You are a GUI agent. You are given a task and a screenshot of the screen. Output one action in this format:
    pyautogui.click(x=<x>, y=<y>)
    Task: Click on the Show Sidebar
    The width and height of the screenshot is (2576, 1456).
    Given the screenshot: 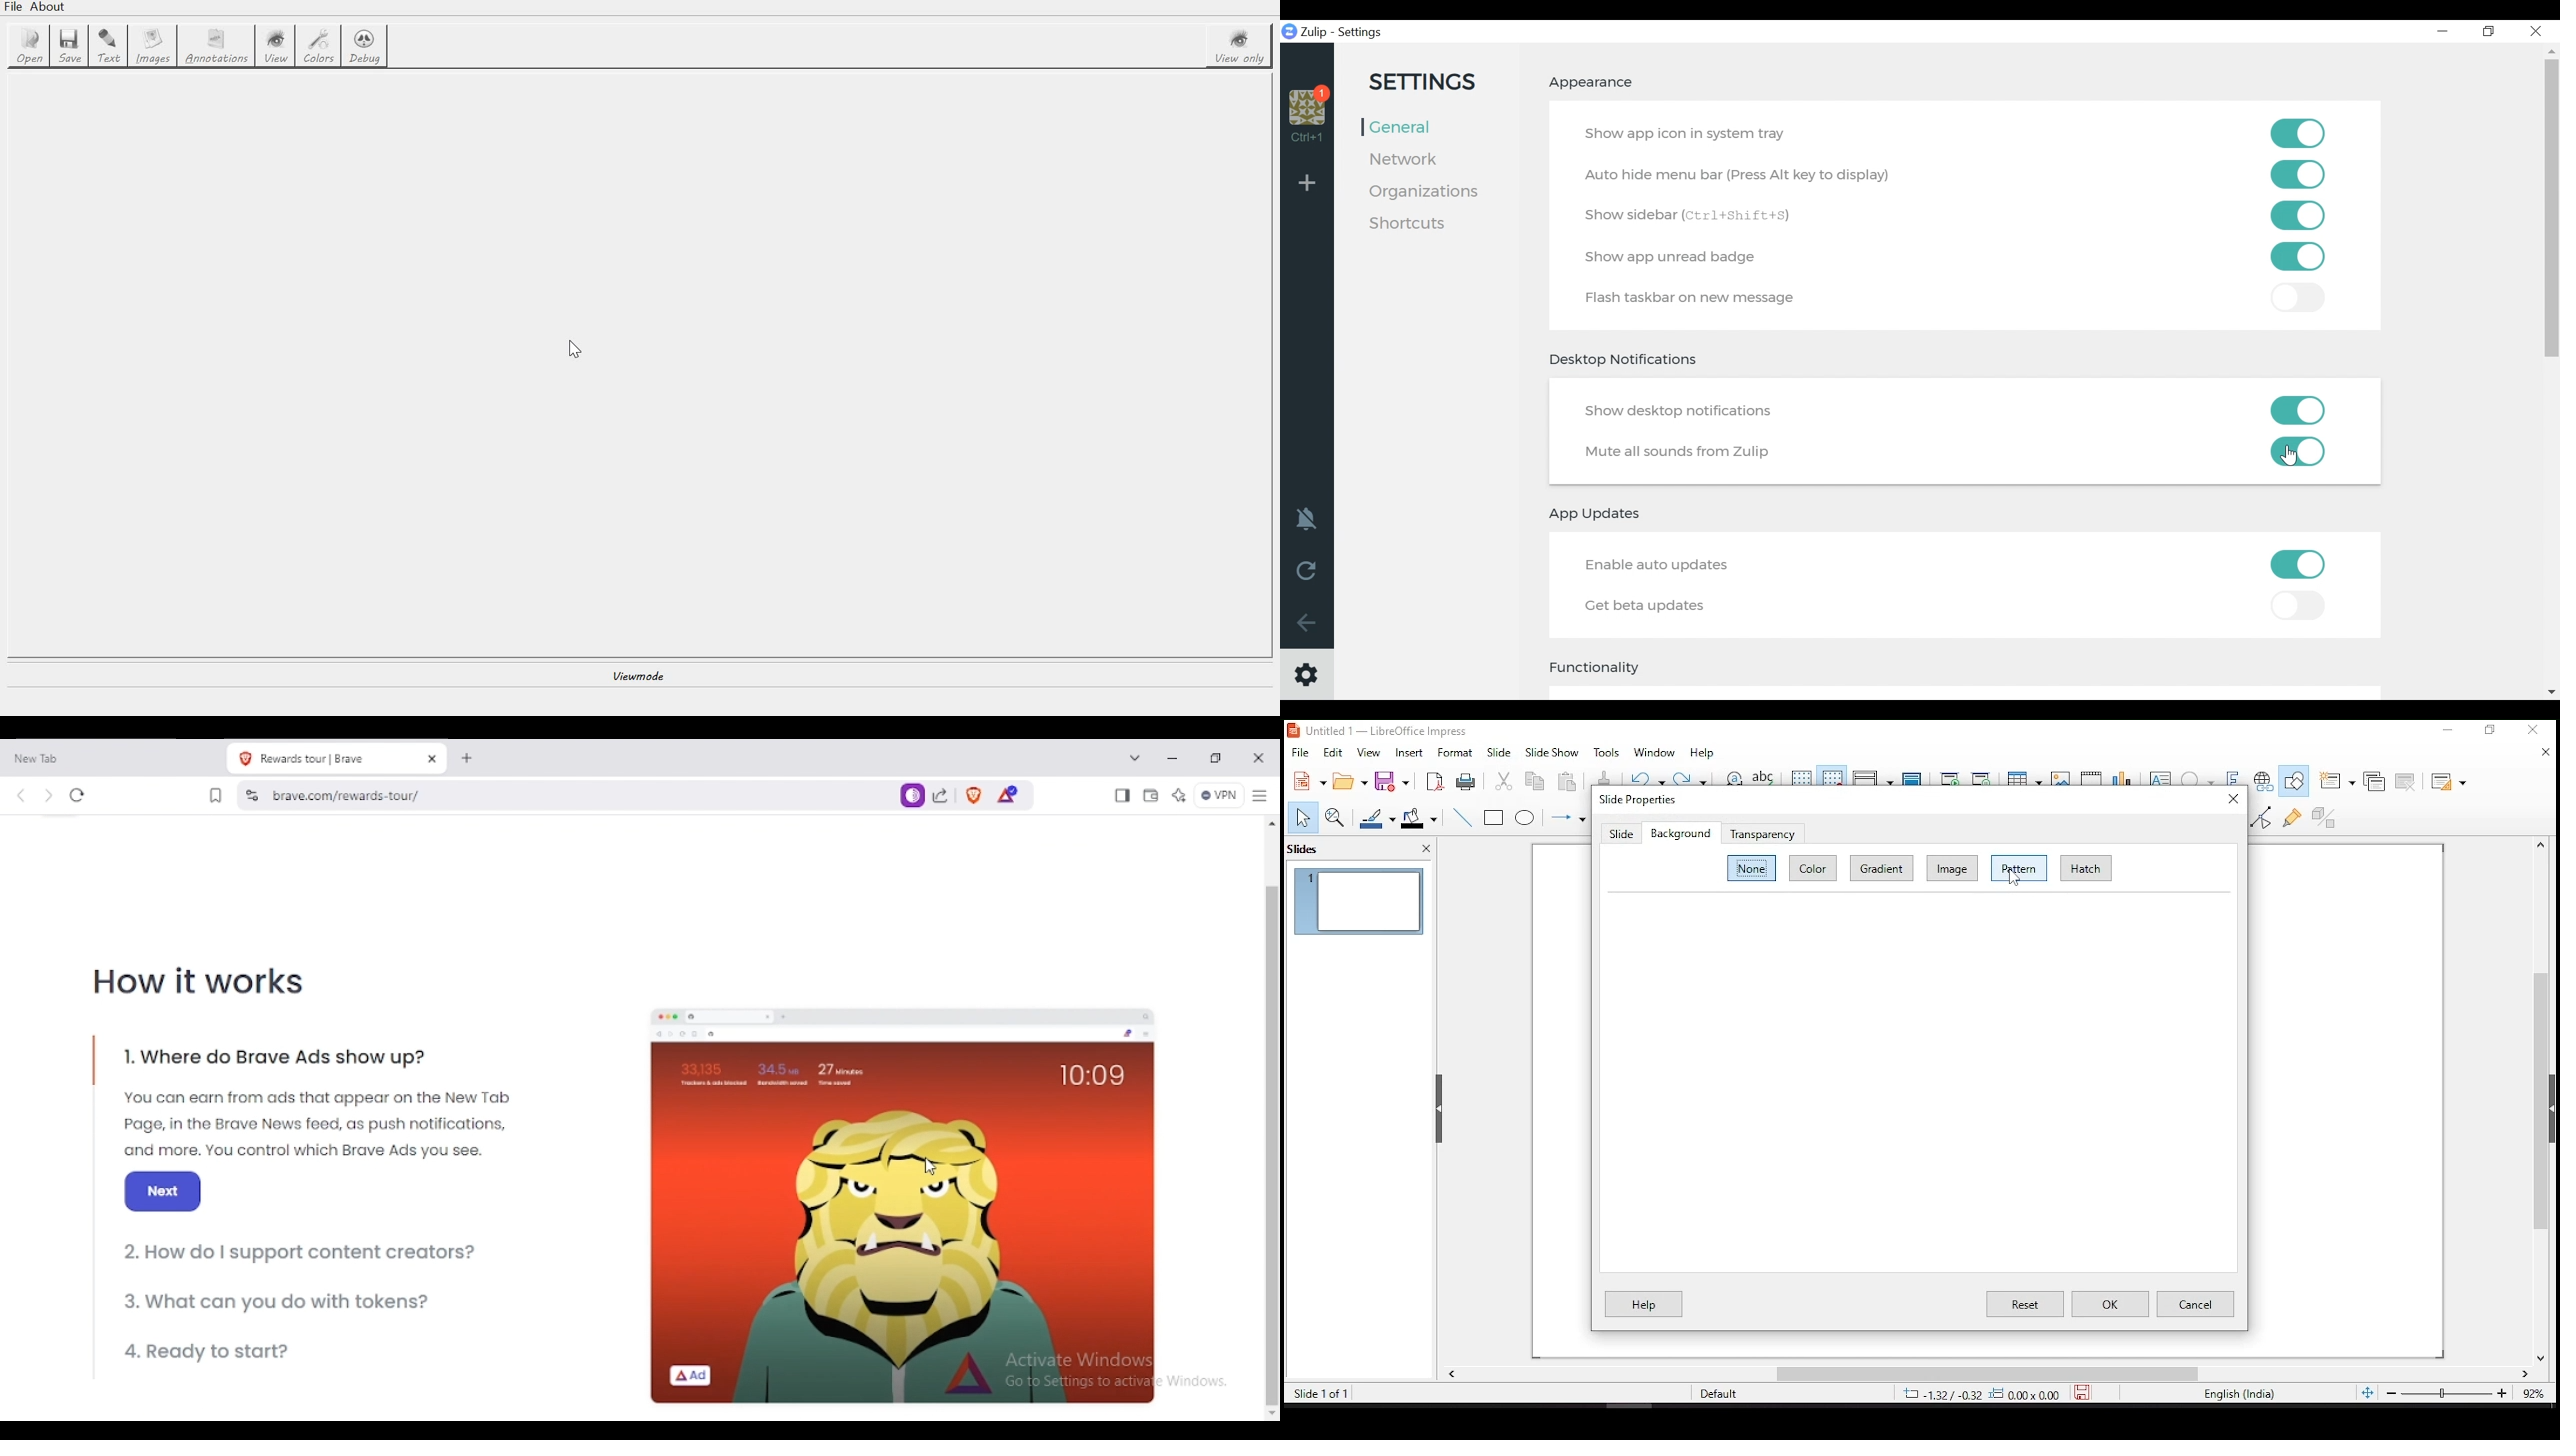 What is the action you would take?
    pyautogui.click(x=1698, y=215)
    